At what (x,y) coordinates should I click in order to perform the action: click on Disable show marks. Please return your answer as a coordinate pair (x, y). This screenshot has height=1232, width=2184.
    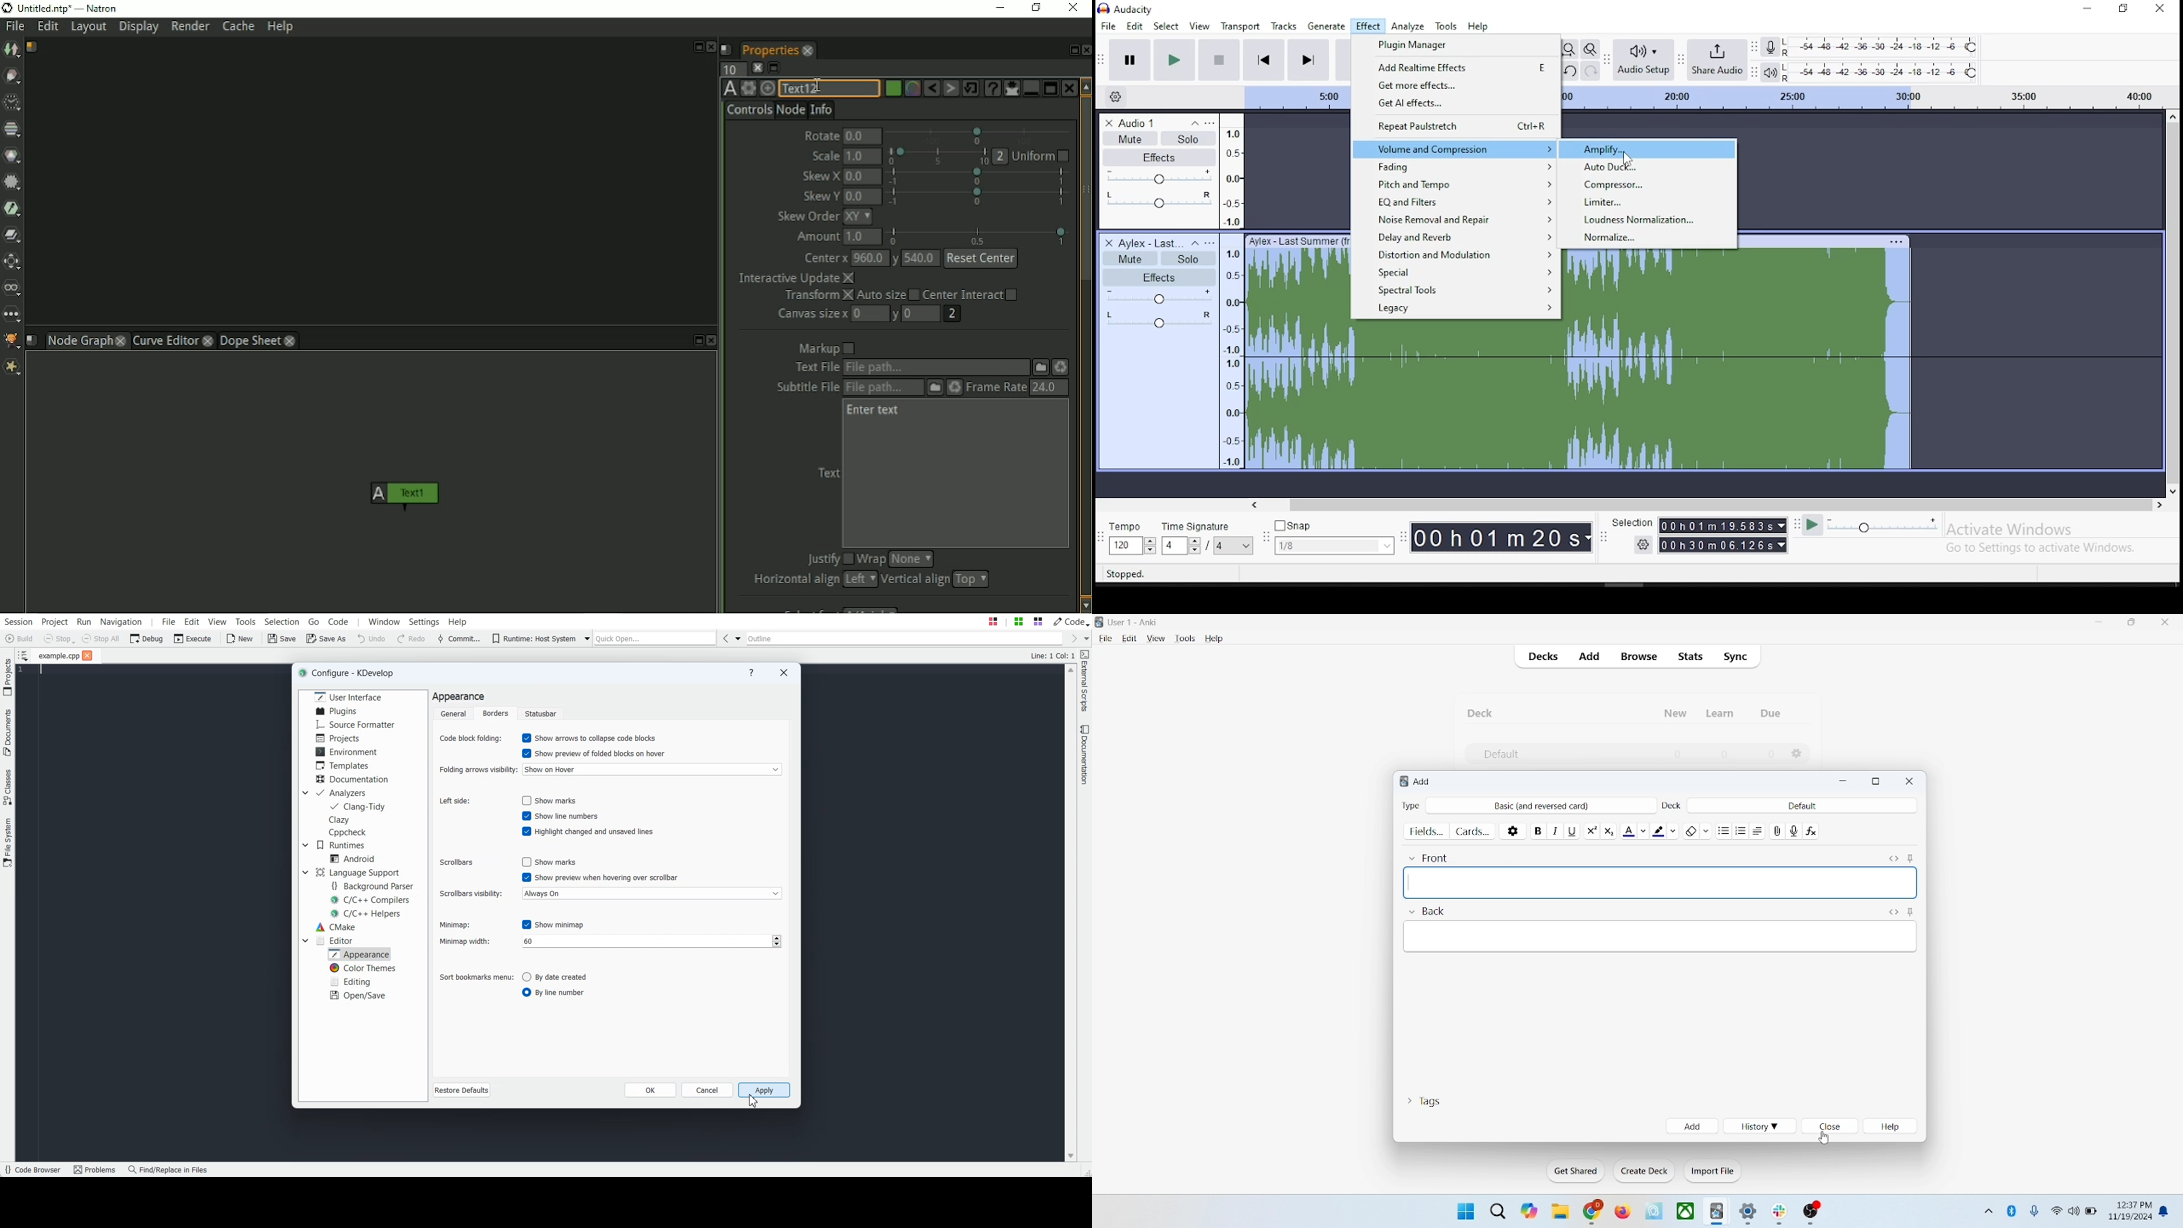
    Looking at the image, I should click on (553, 863).